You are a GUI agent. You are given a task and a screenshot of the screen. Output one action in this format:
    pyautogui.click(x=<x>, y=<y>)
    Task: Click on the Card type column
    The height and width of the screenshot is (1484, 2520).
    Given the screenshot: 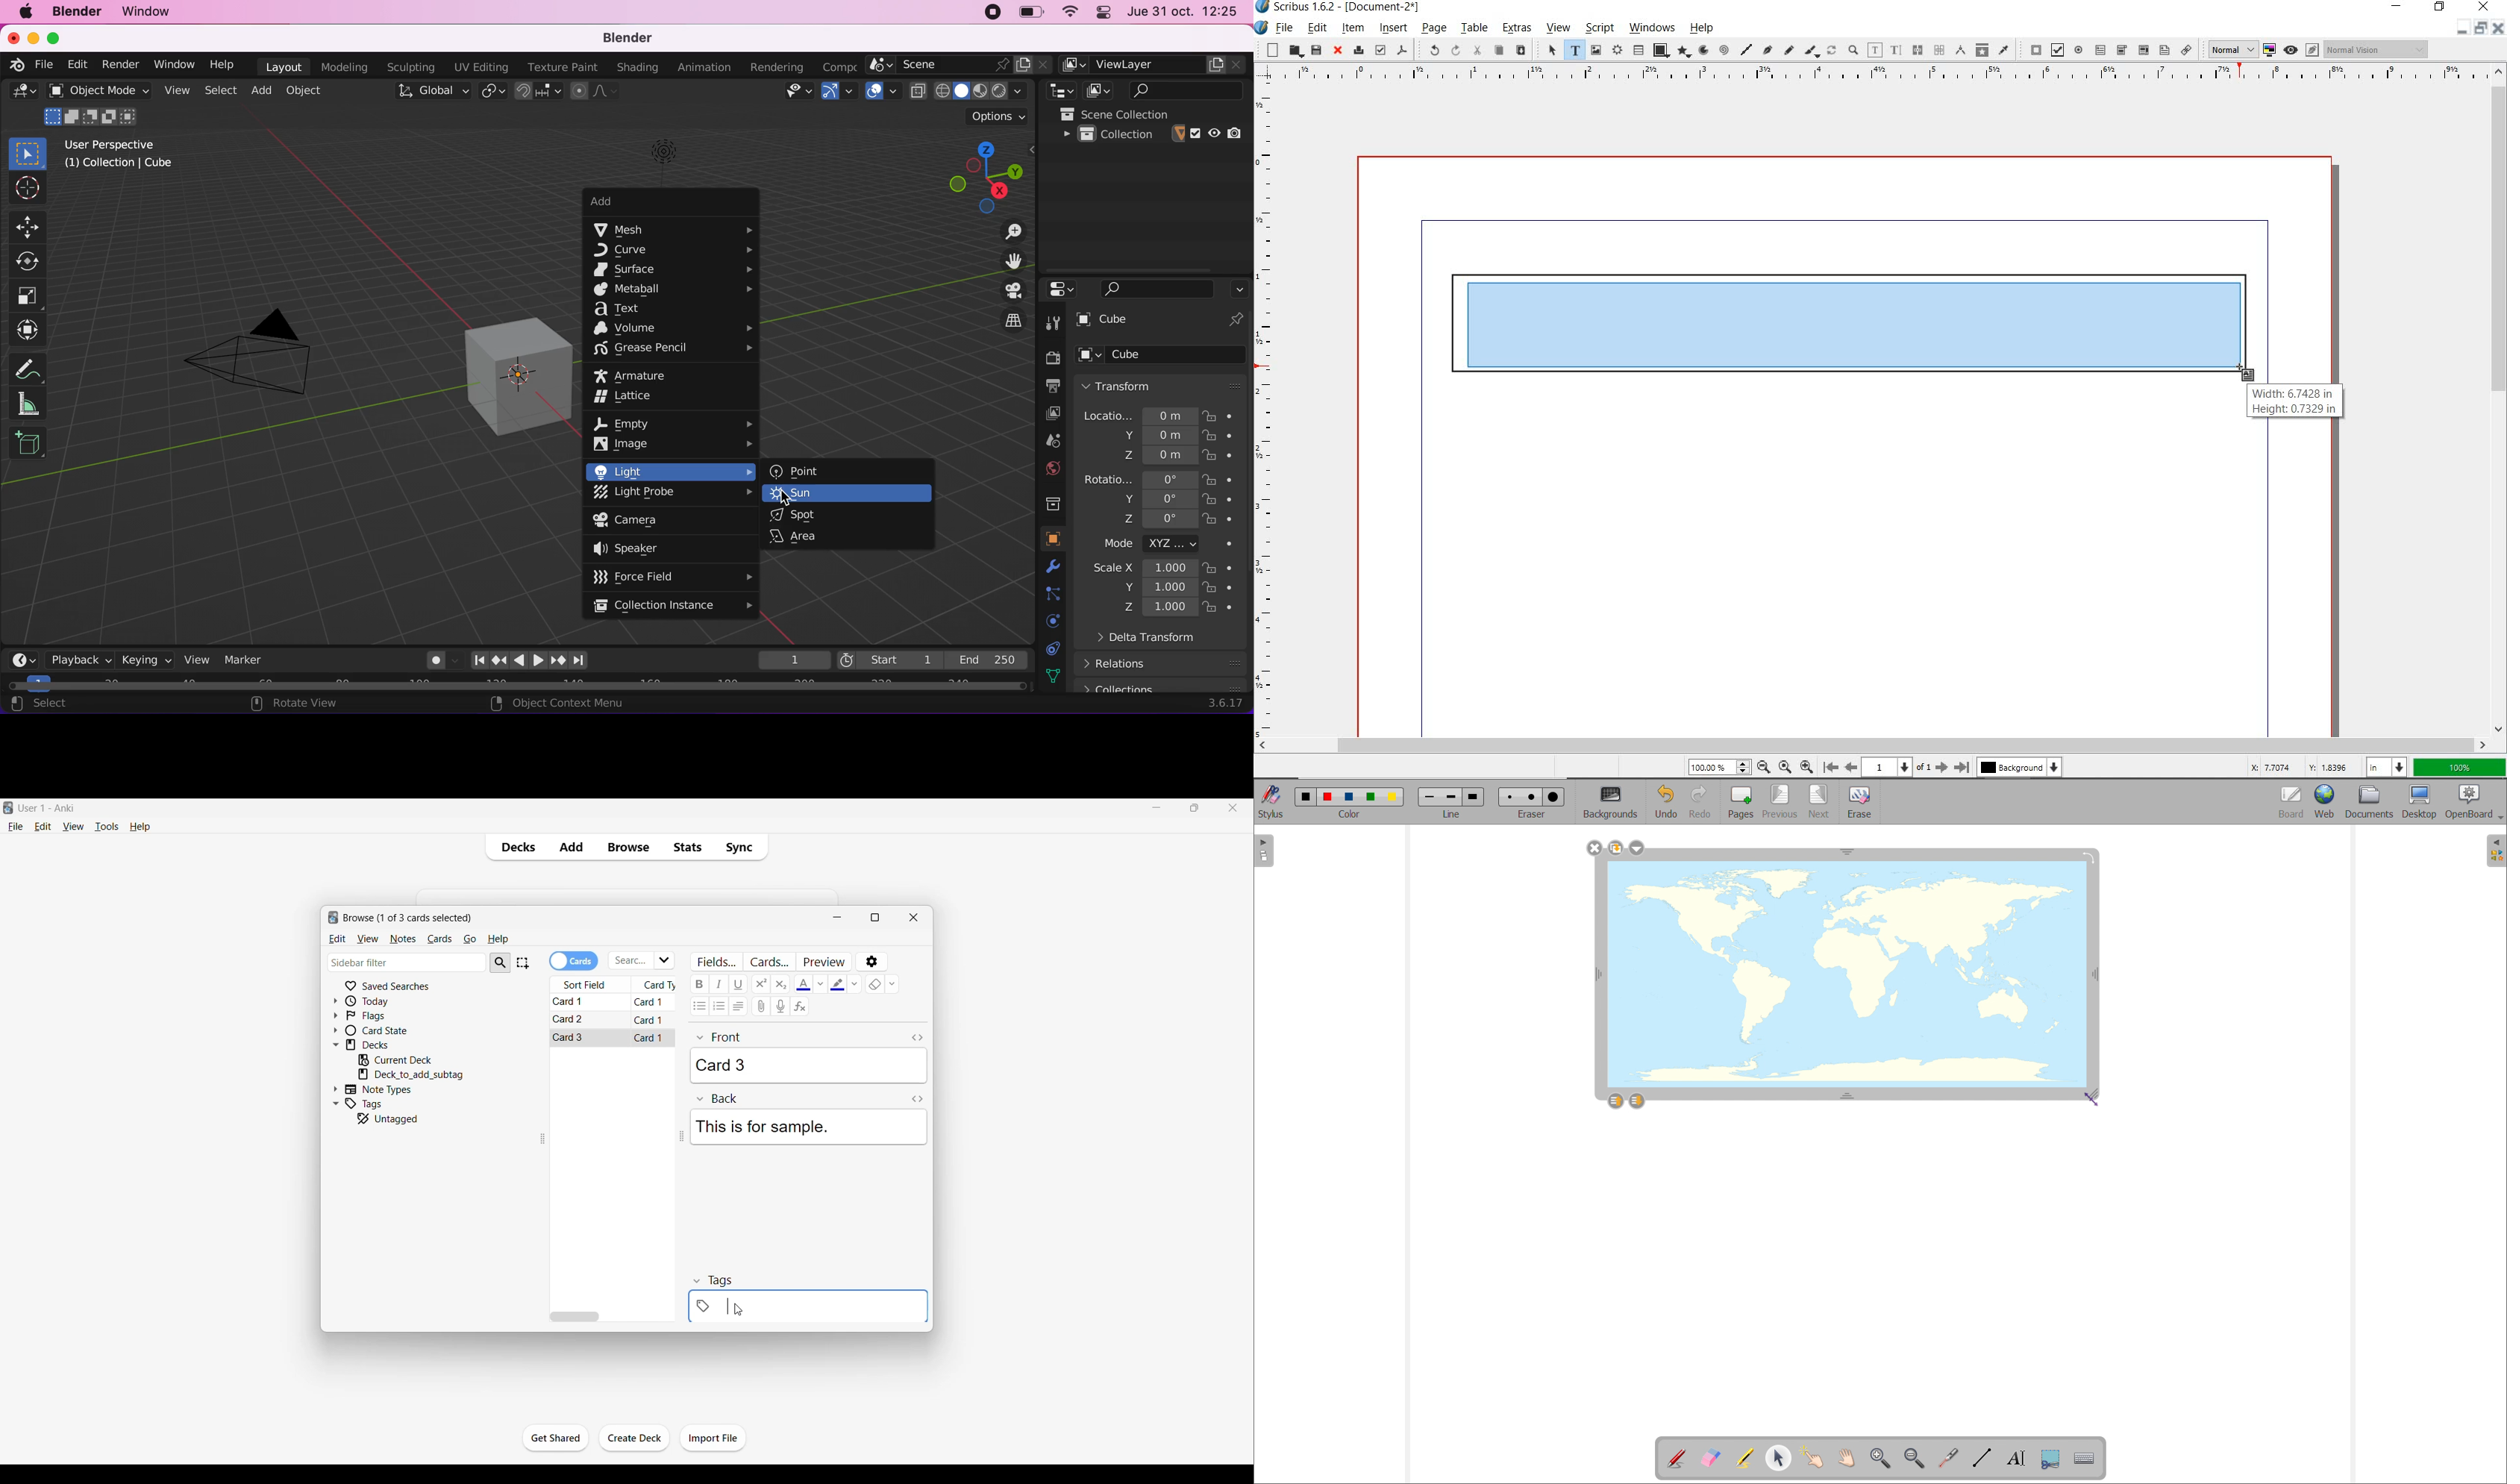 What is the action you would take?
    pyautogui.click(x=657, y=983)
    